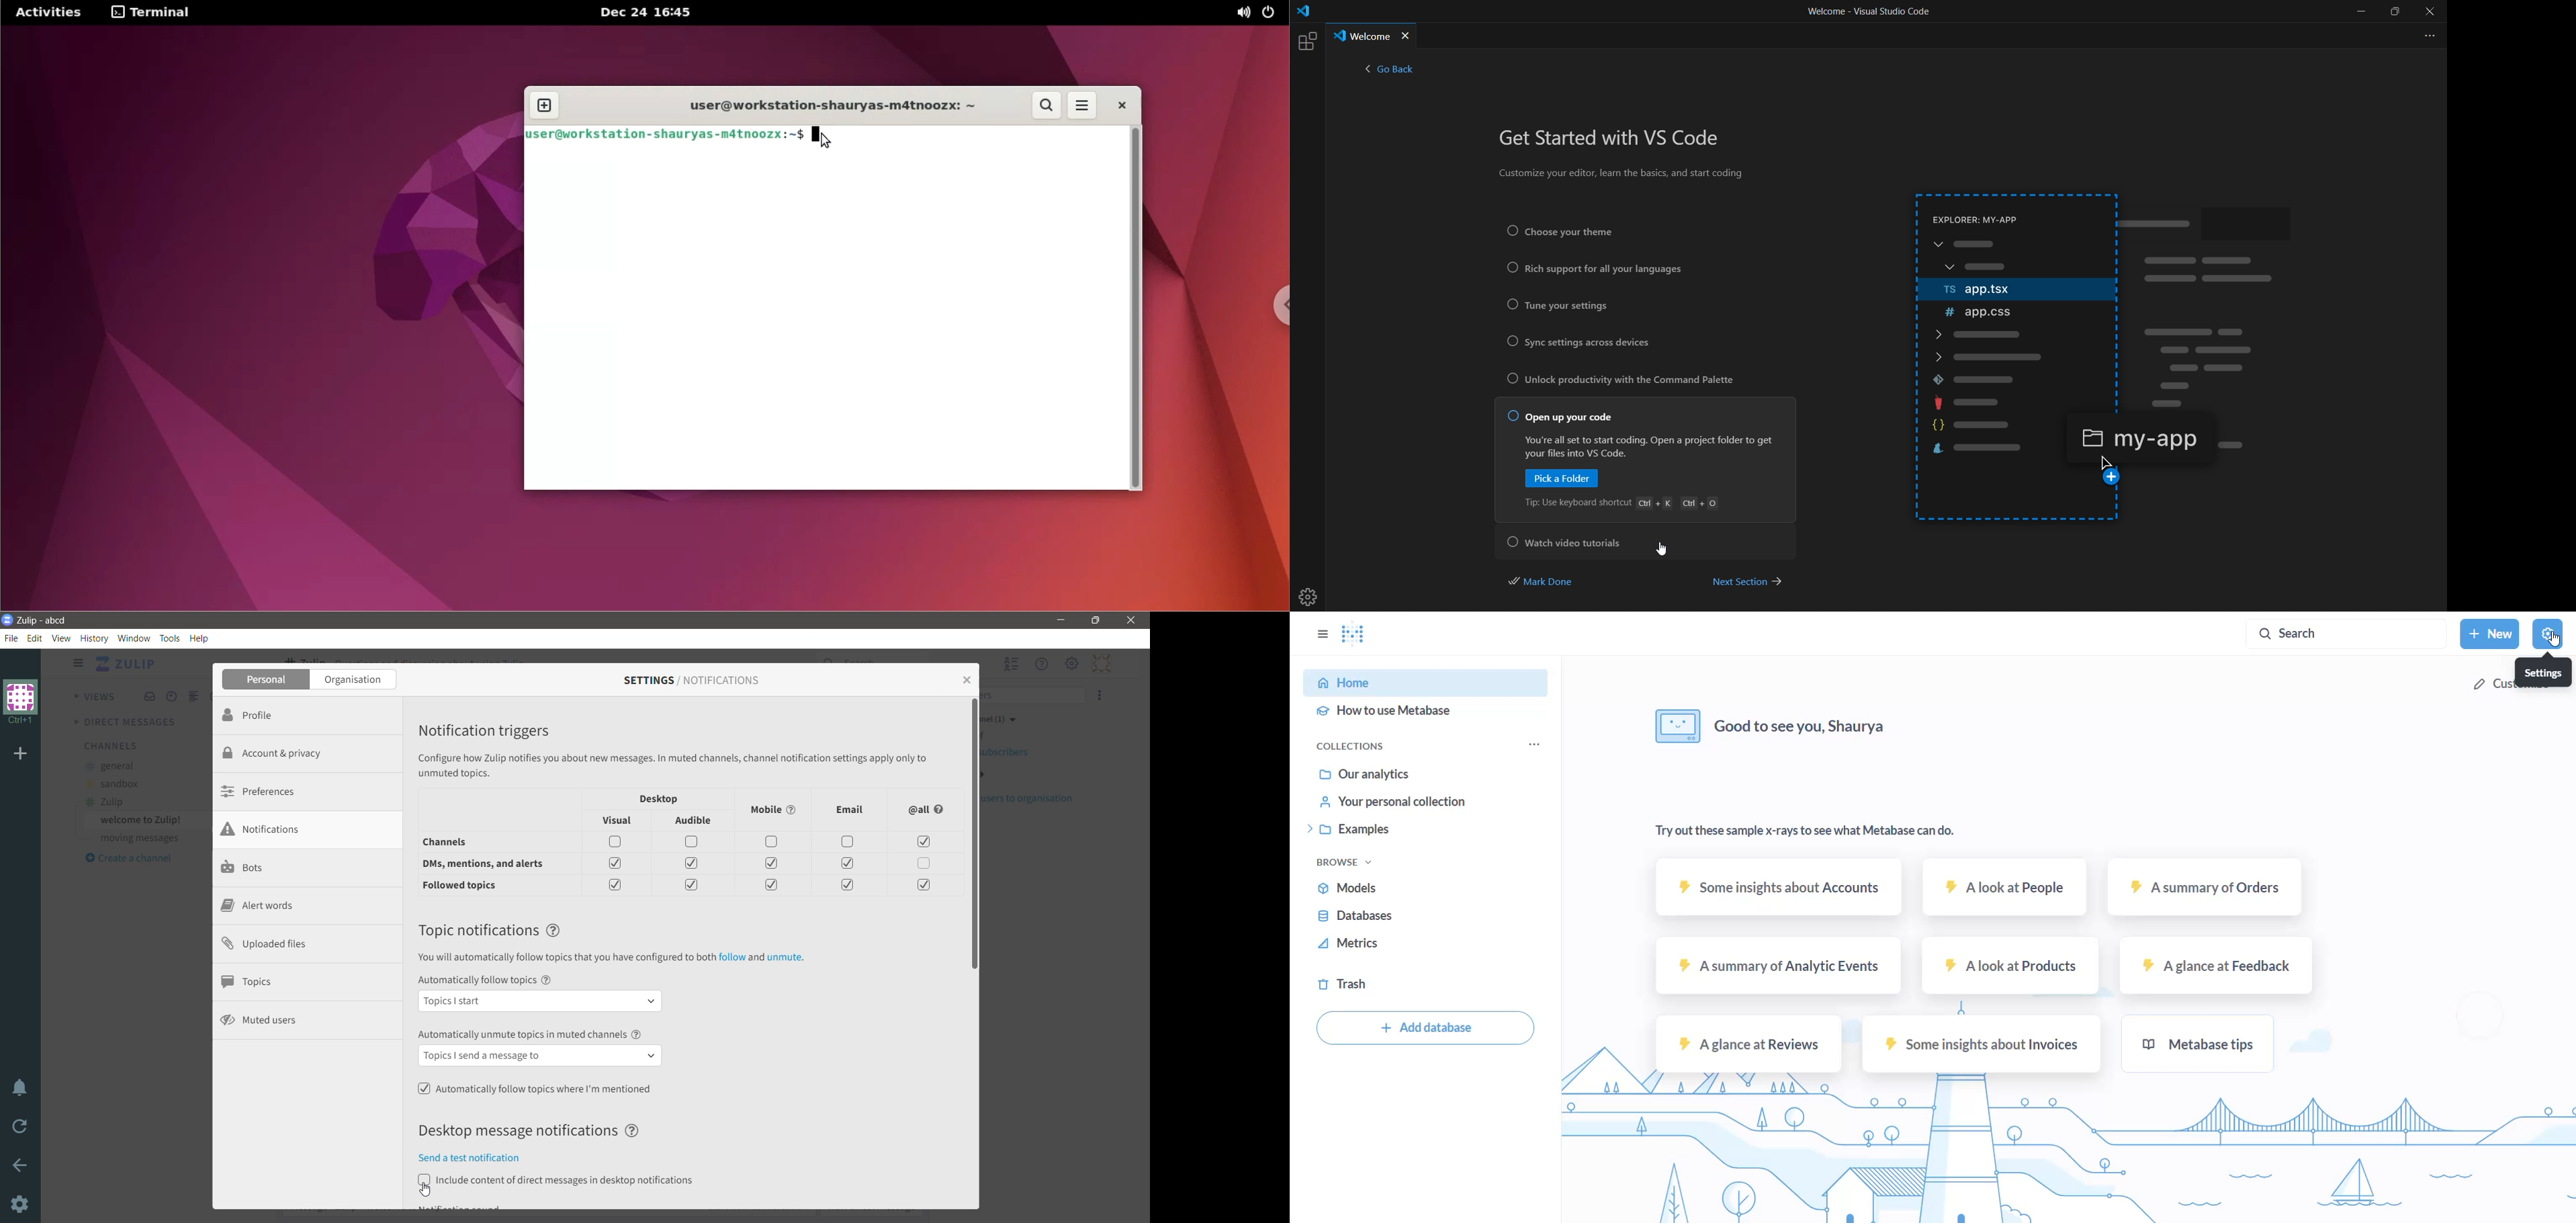 This screenshot has height=1232, width=2576. I want to click on open up your code, so click(1562, 417).